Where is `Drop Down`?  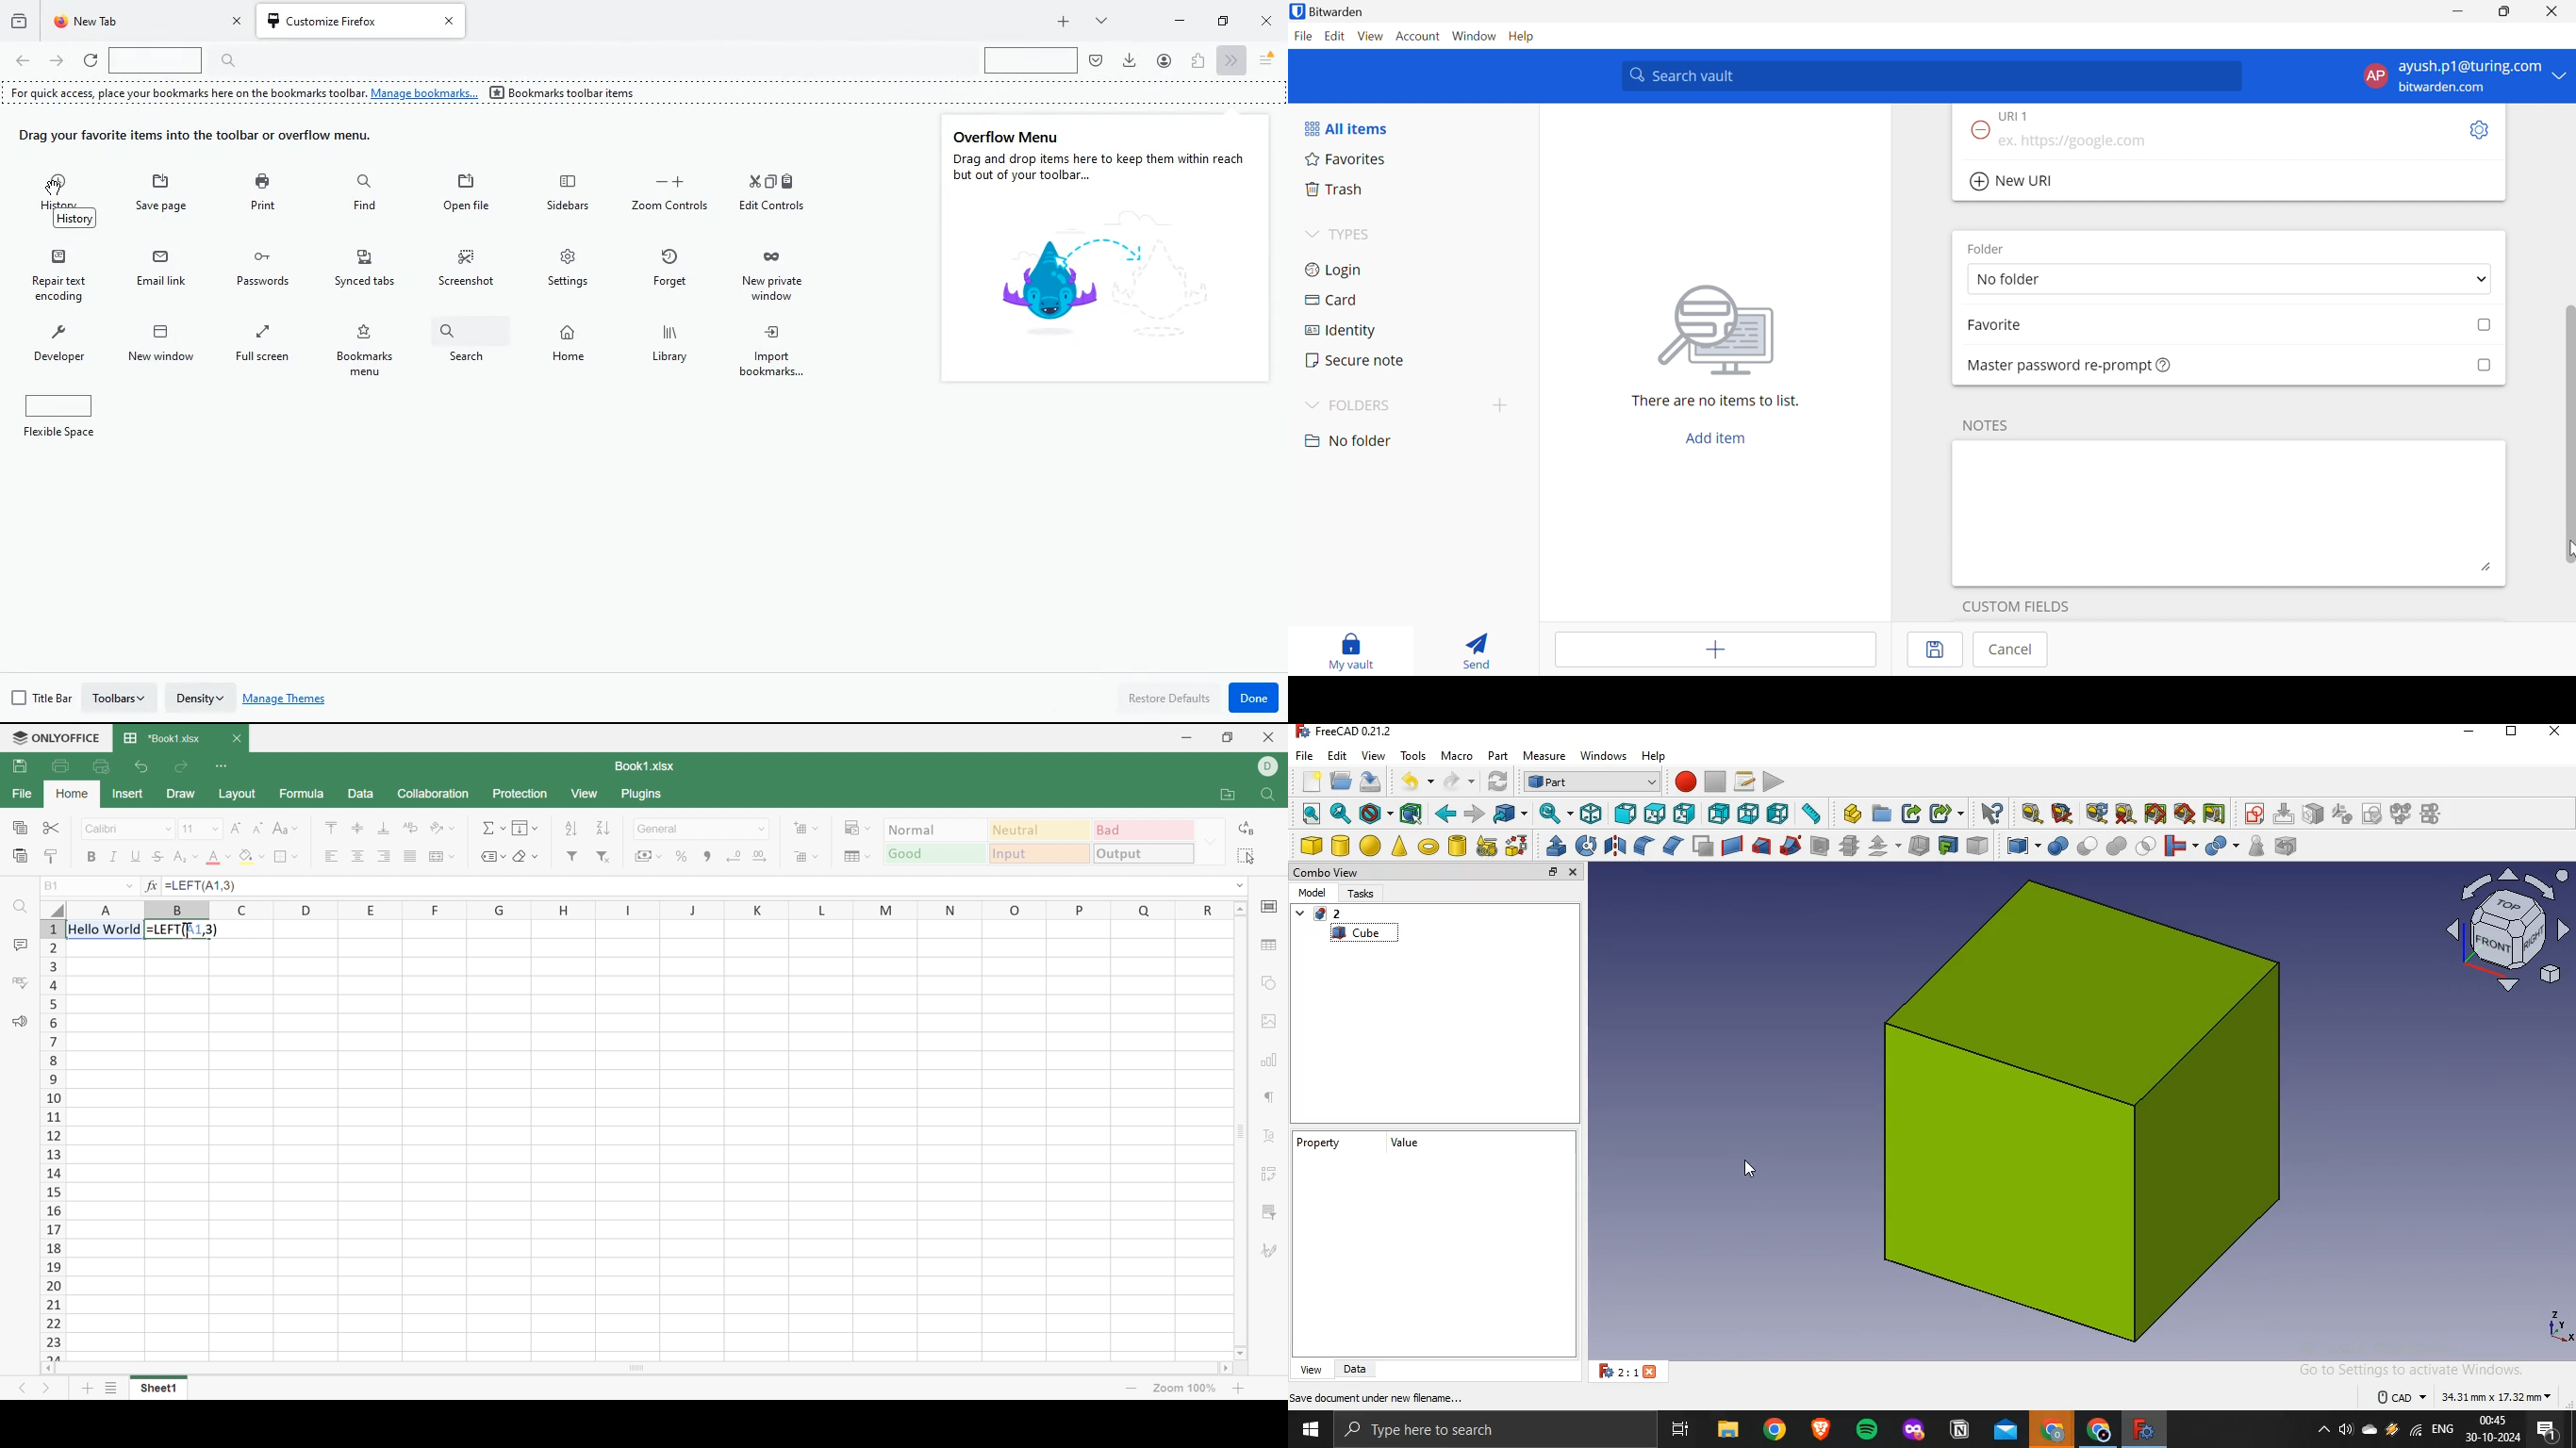
Drop Down is located at coordinates (1309, 406).